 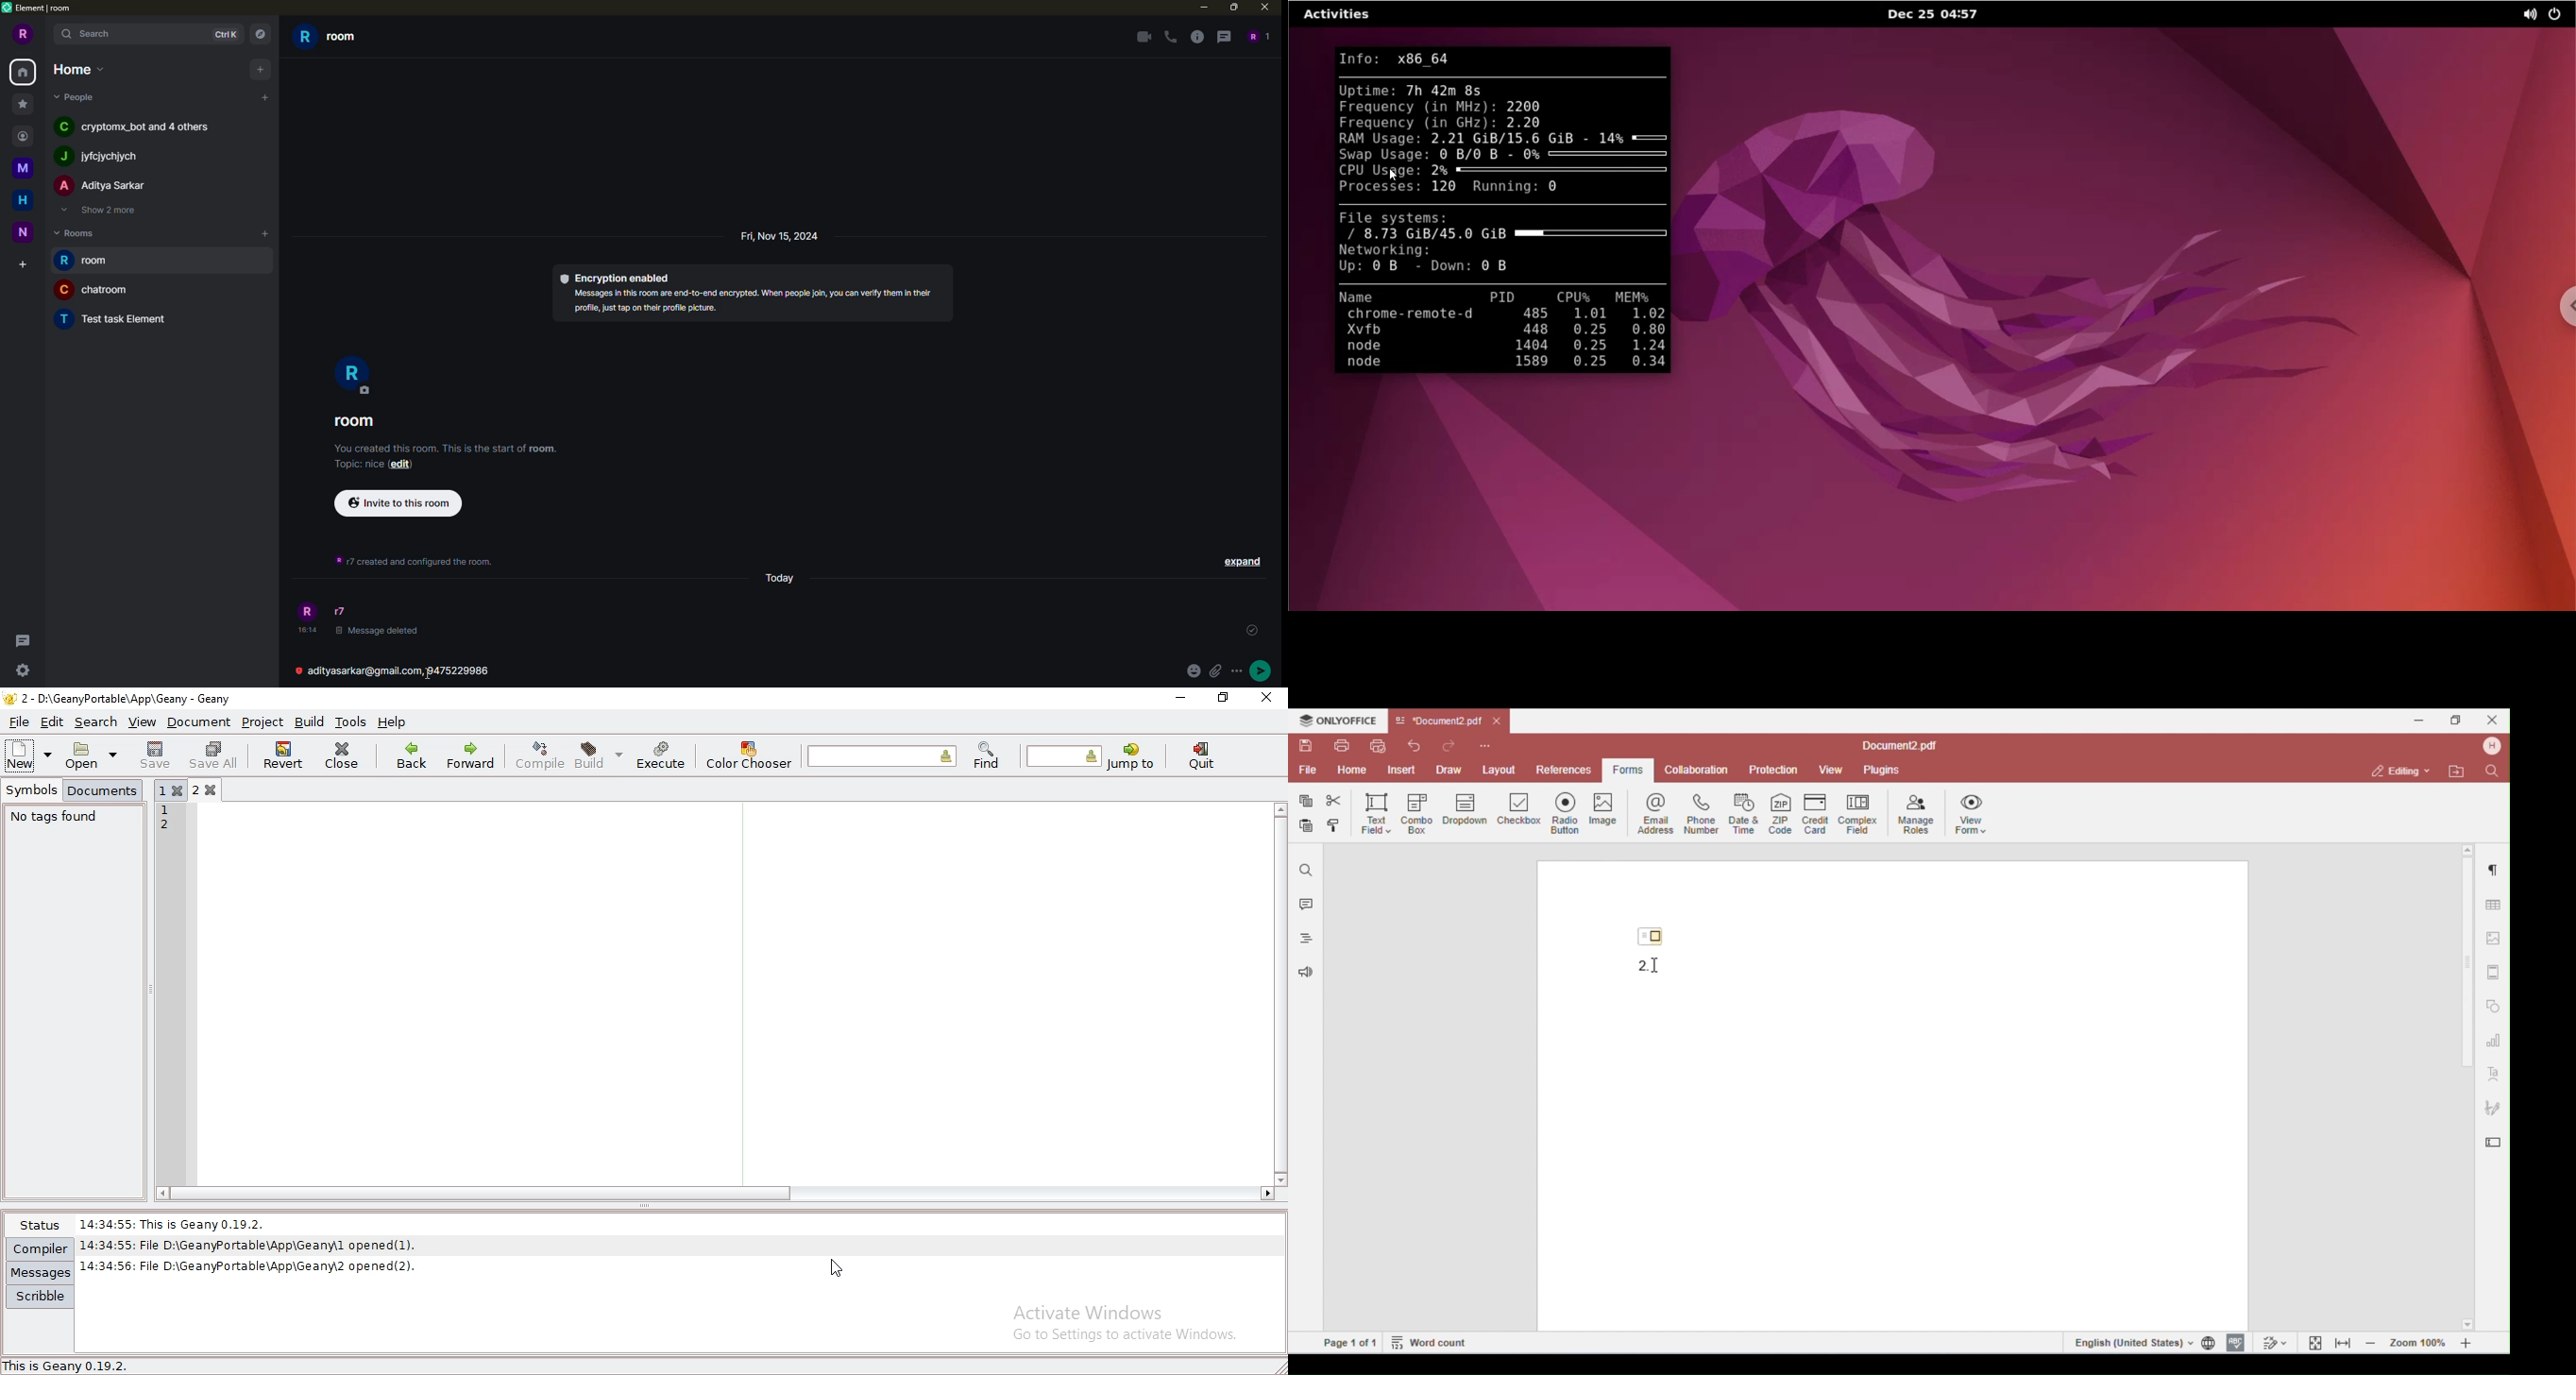 What do you see at coordinates (1260, 37) in the screenshot?
I see `people` at bounding box center [1260, 37].